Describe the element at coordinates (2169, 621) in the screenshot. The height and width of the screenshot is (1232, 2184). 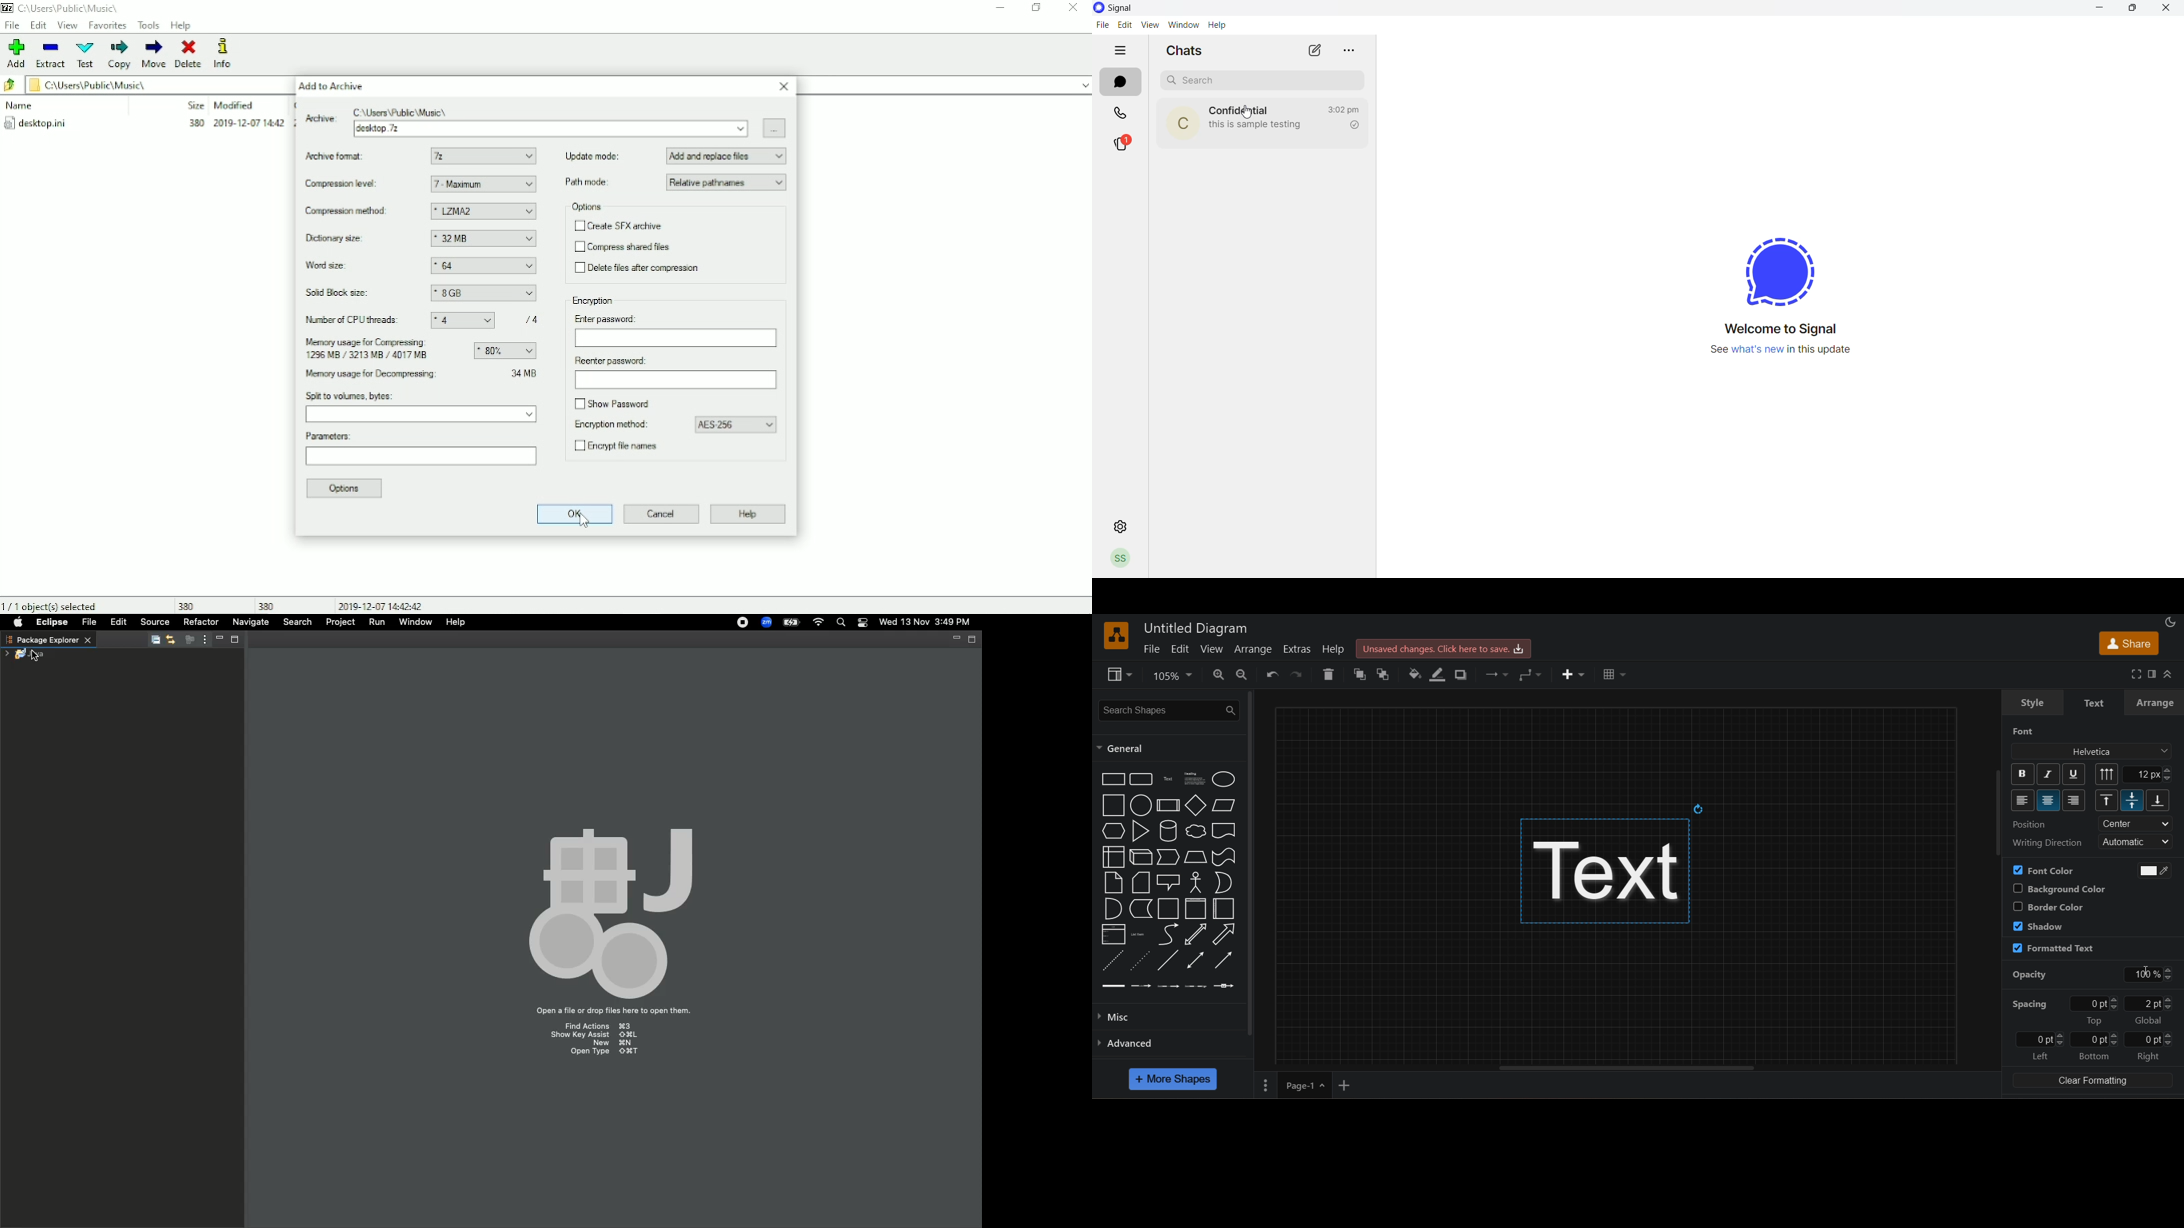
I see `appearance` at that location.